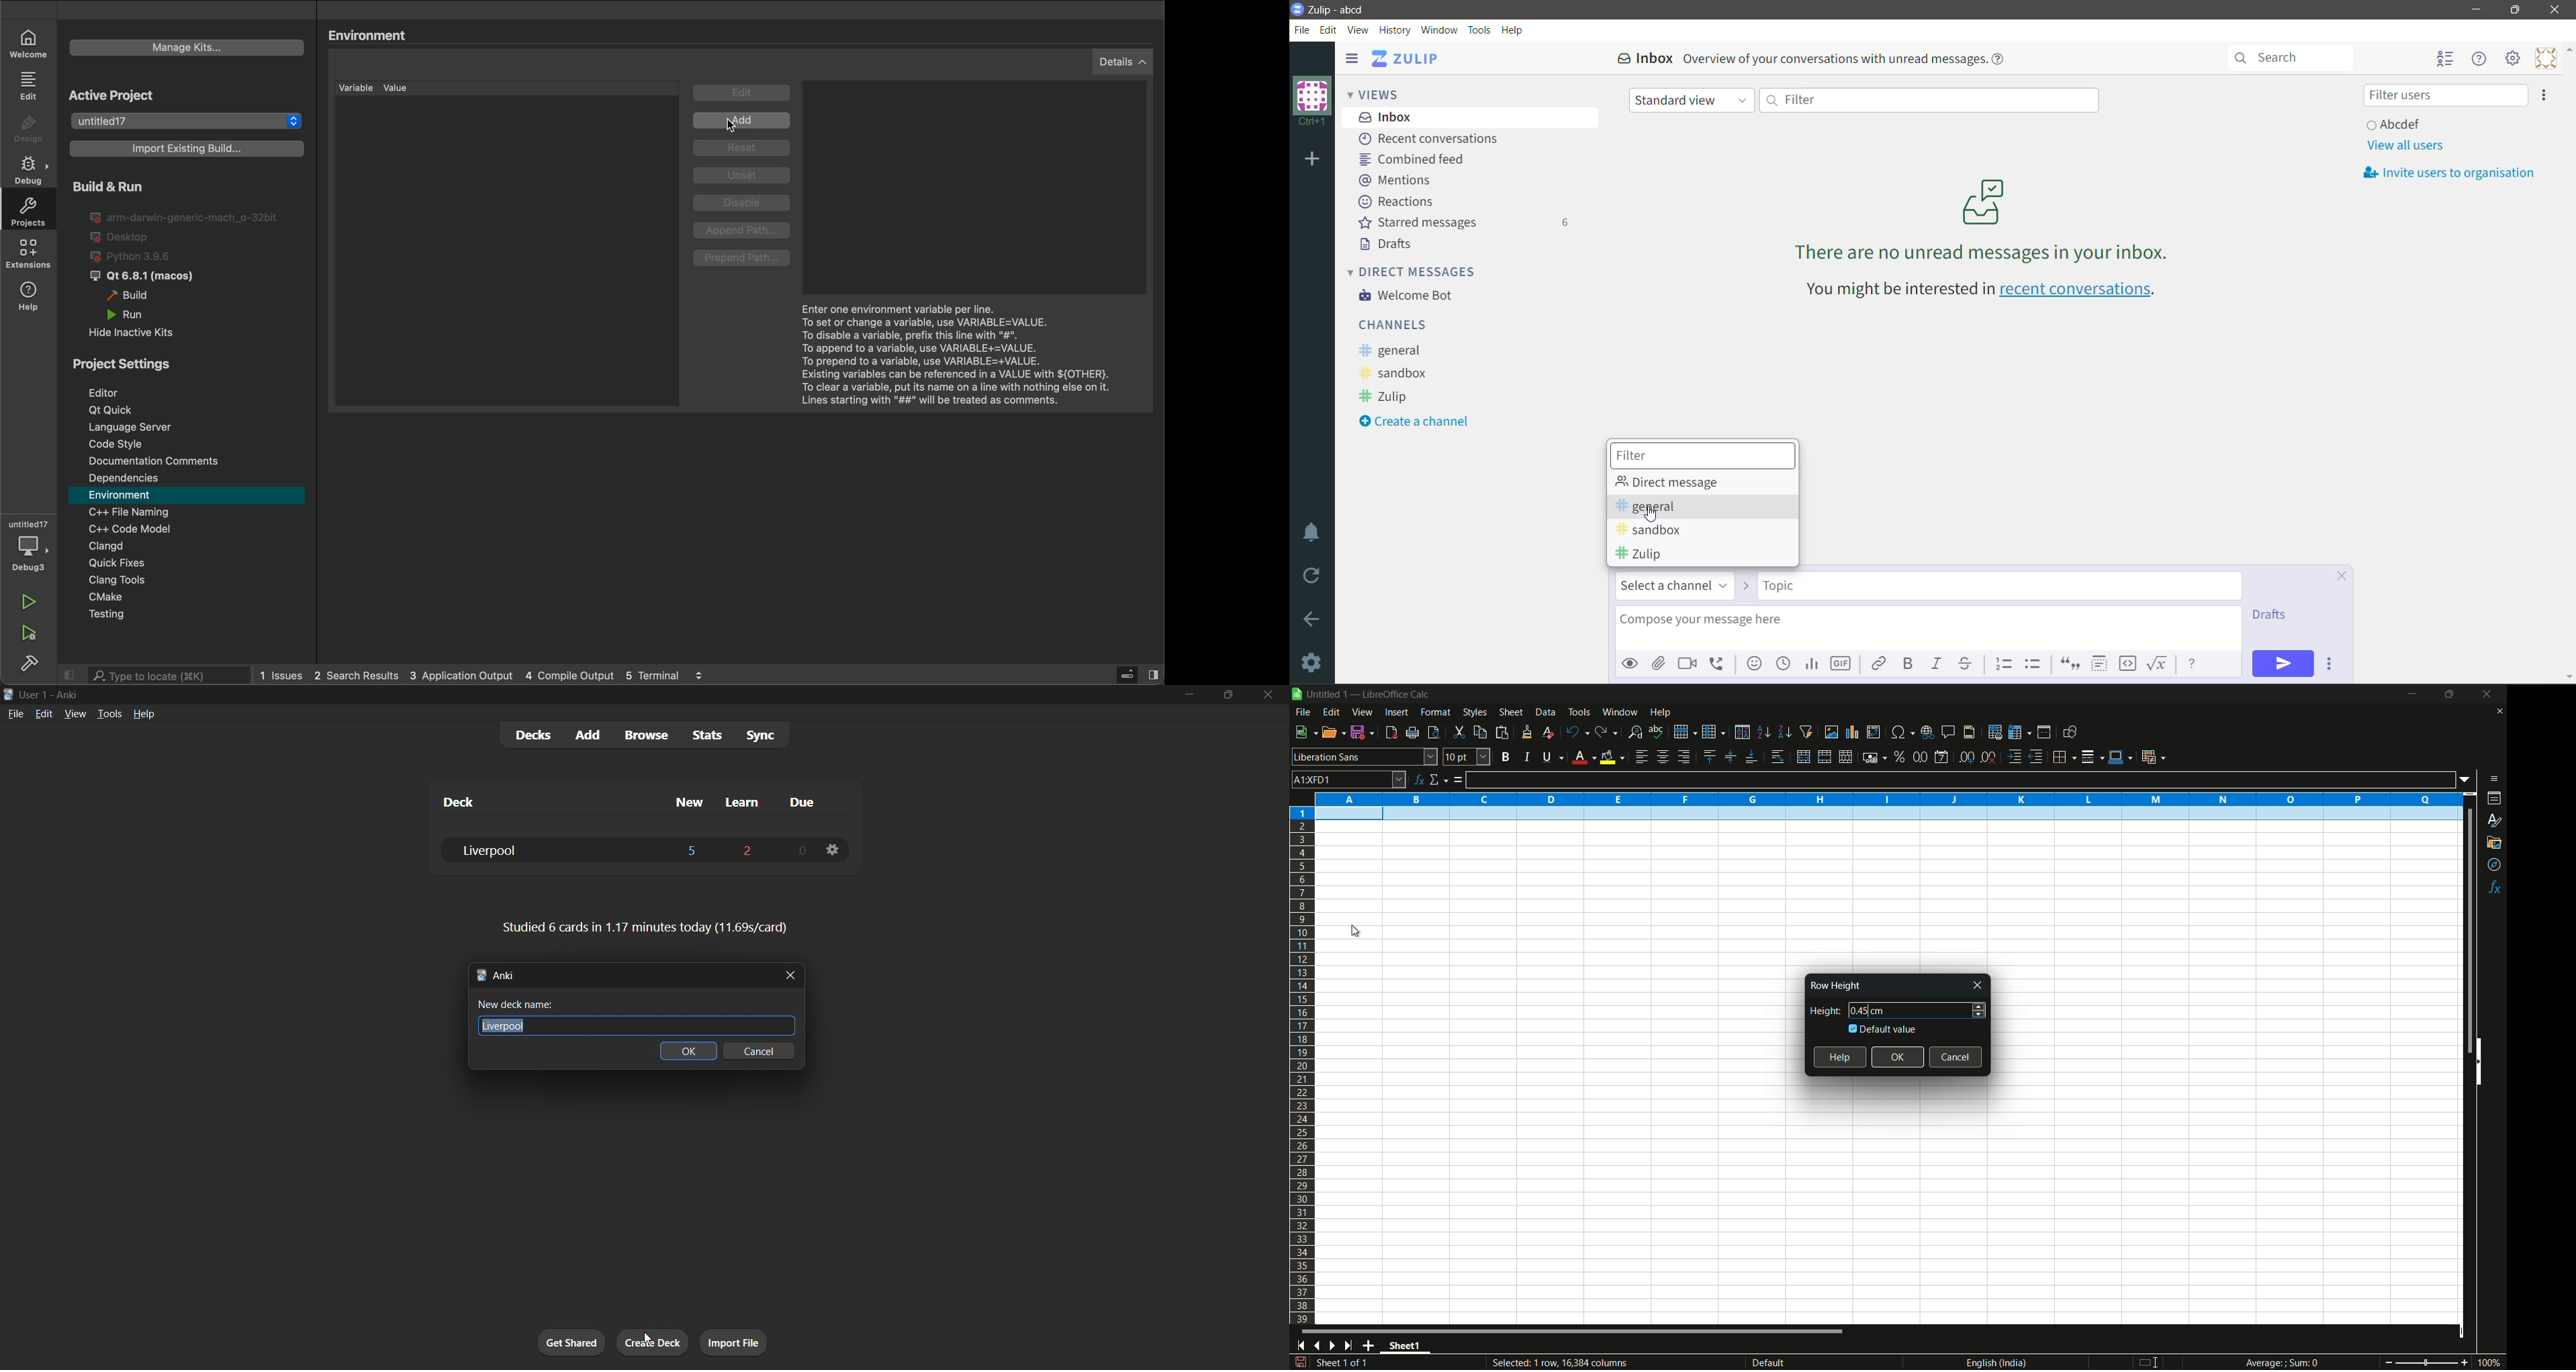 This screenshot has height=1372, width=2576. What do you see at coordinates (624, 850) in the screenshot?
I see `liverpool deck data` at bounding box center [624, 850].